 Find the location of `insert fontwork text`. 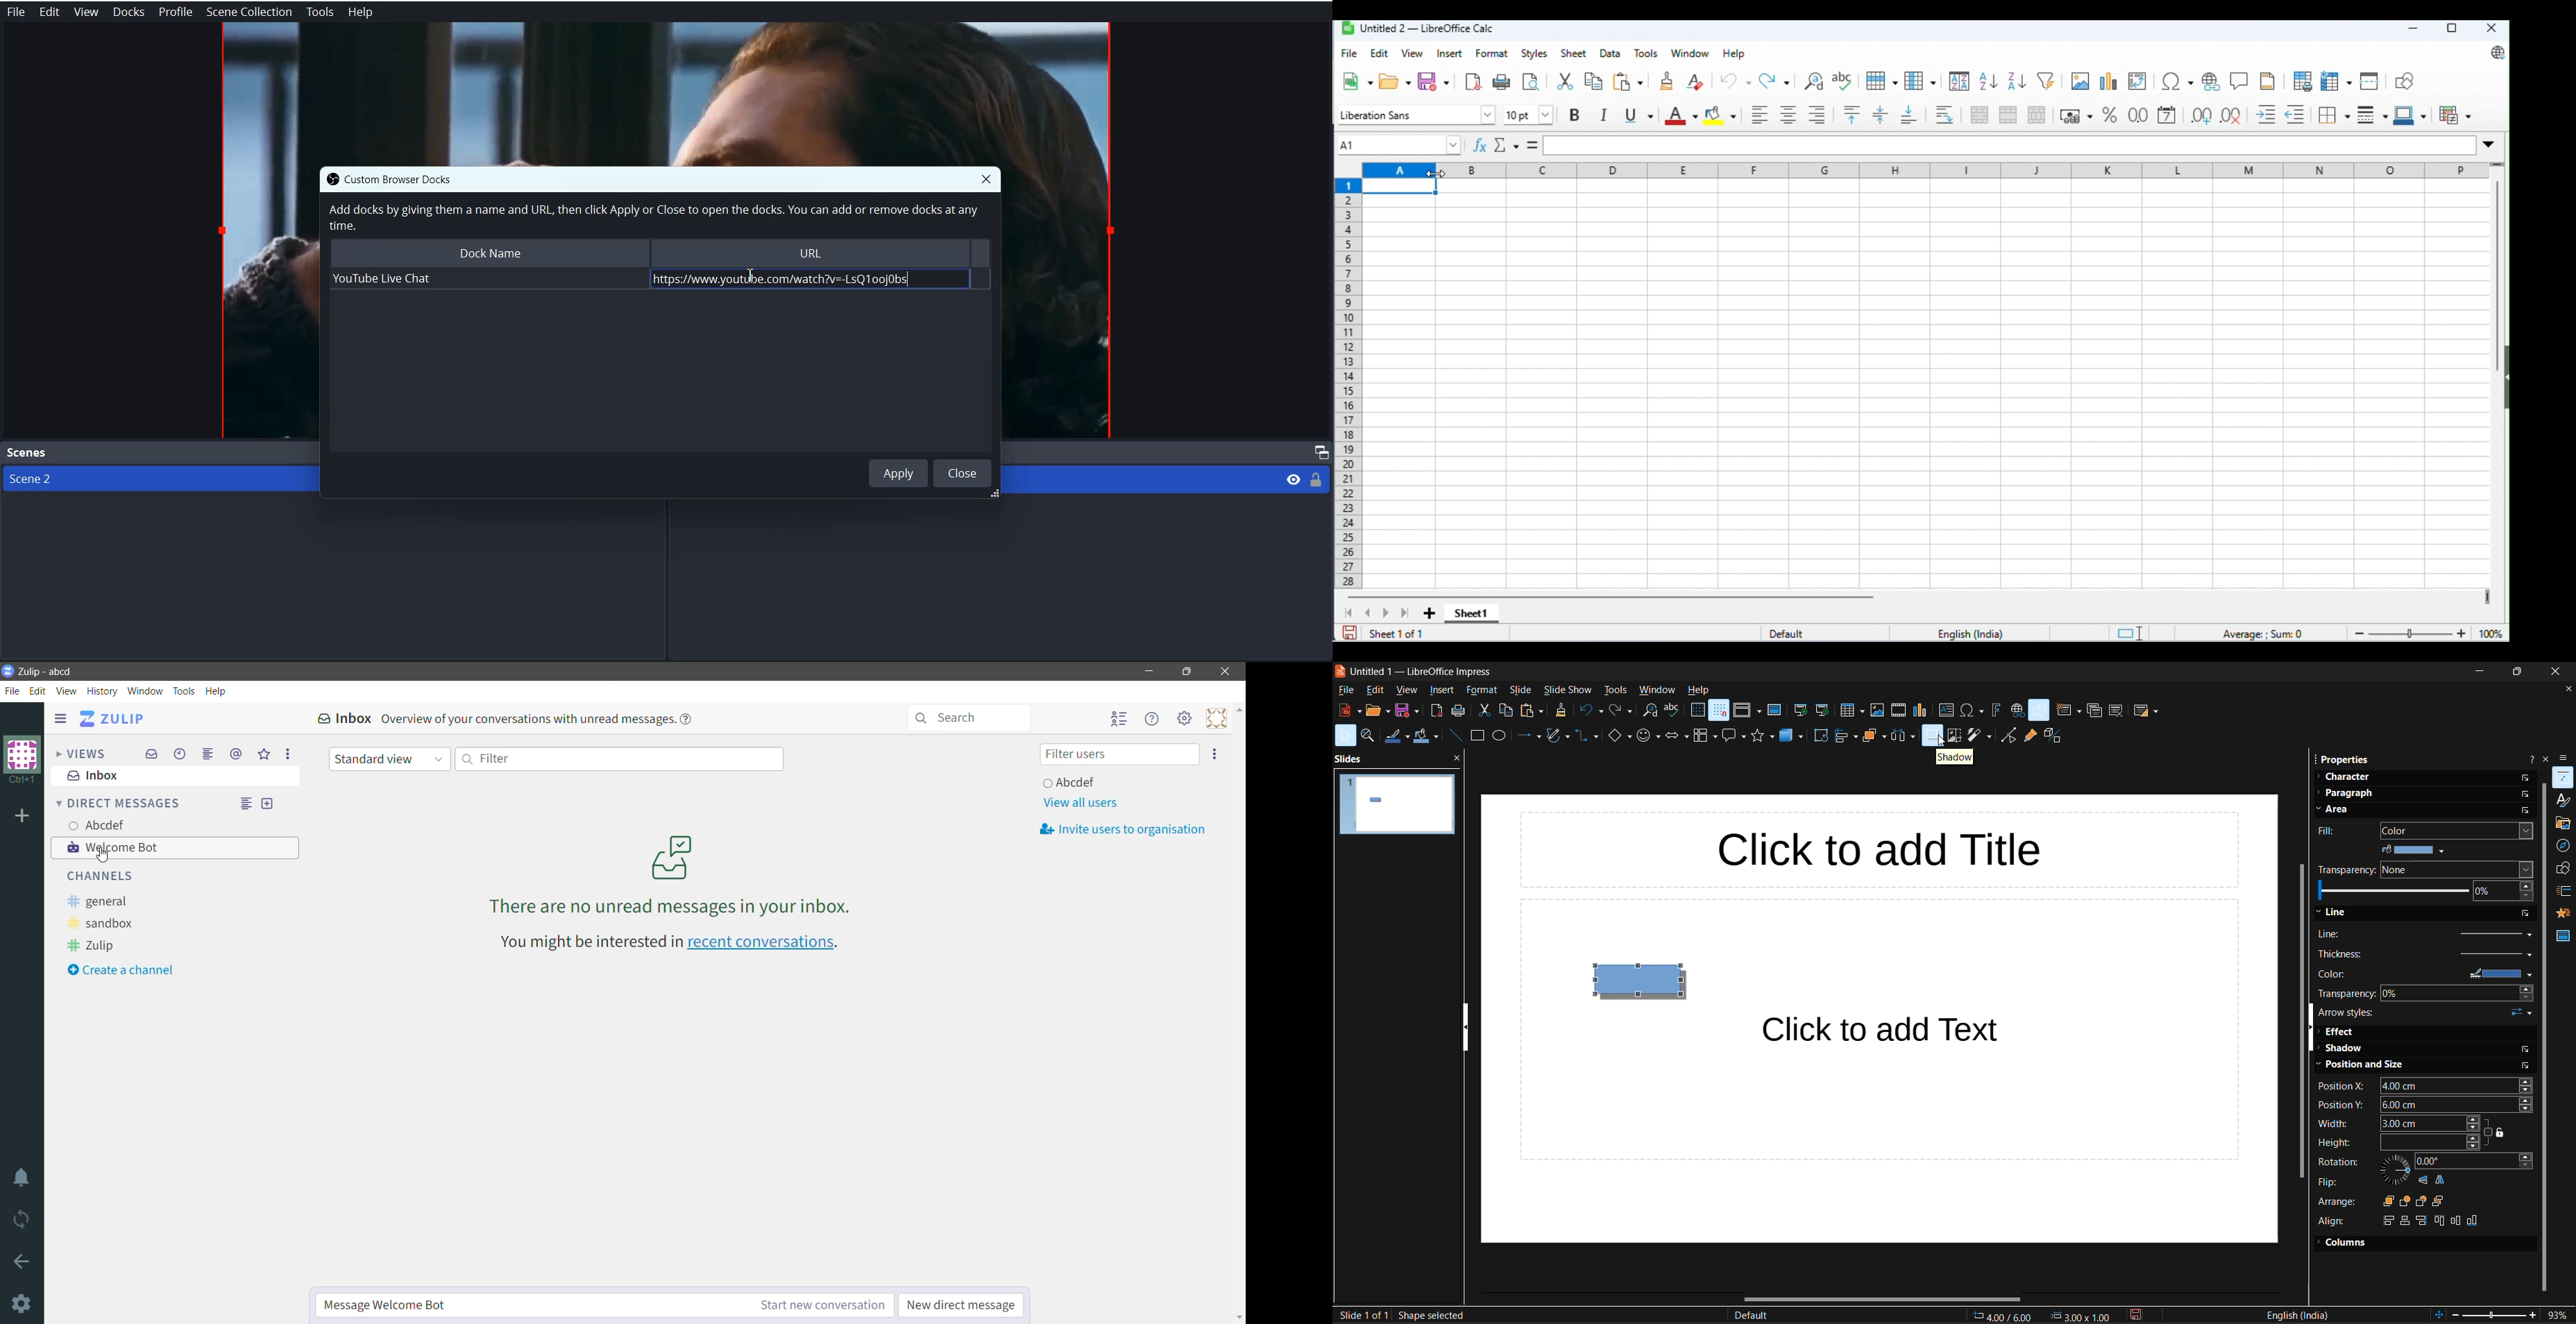

insert fontwork text is located at coordinates (1997, 713).